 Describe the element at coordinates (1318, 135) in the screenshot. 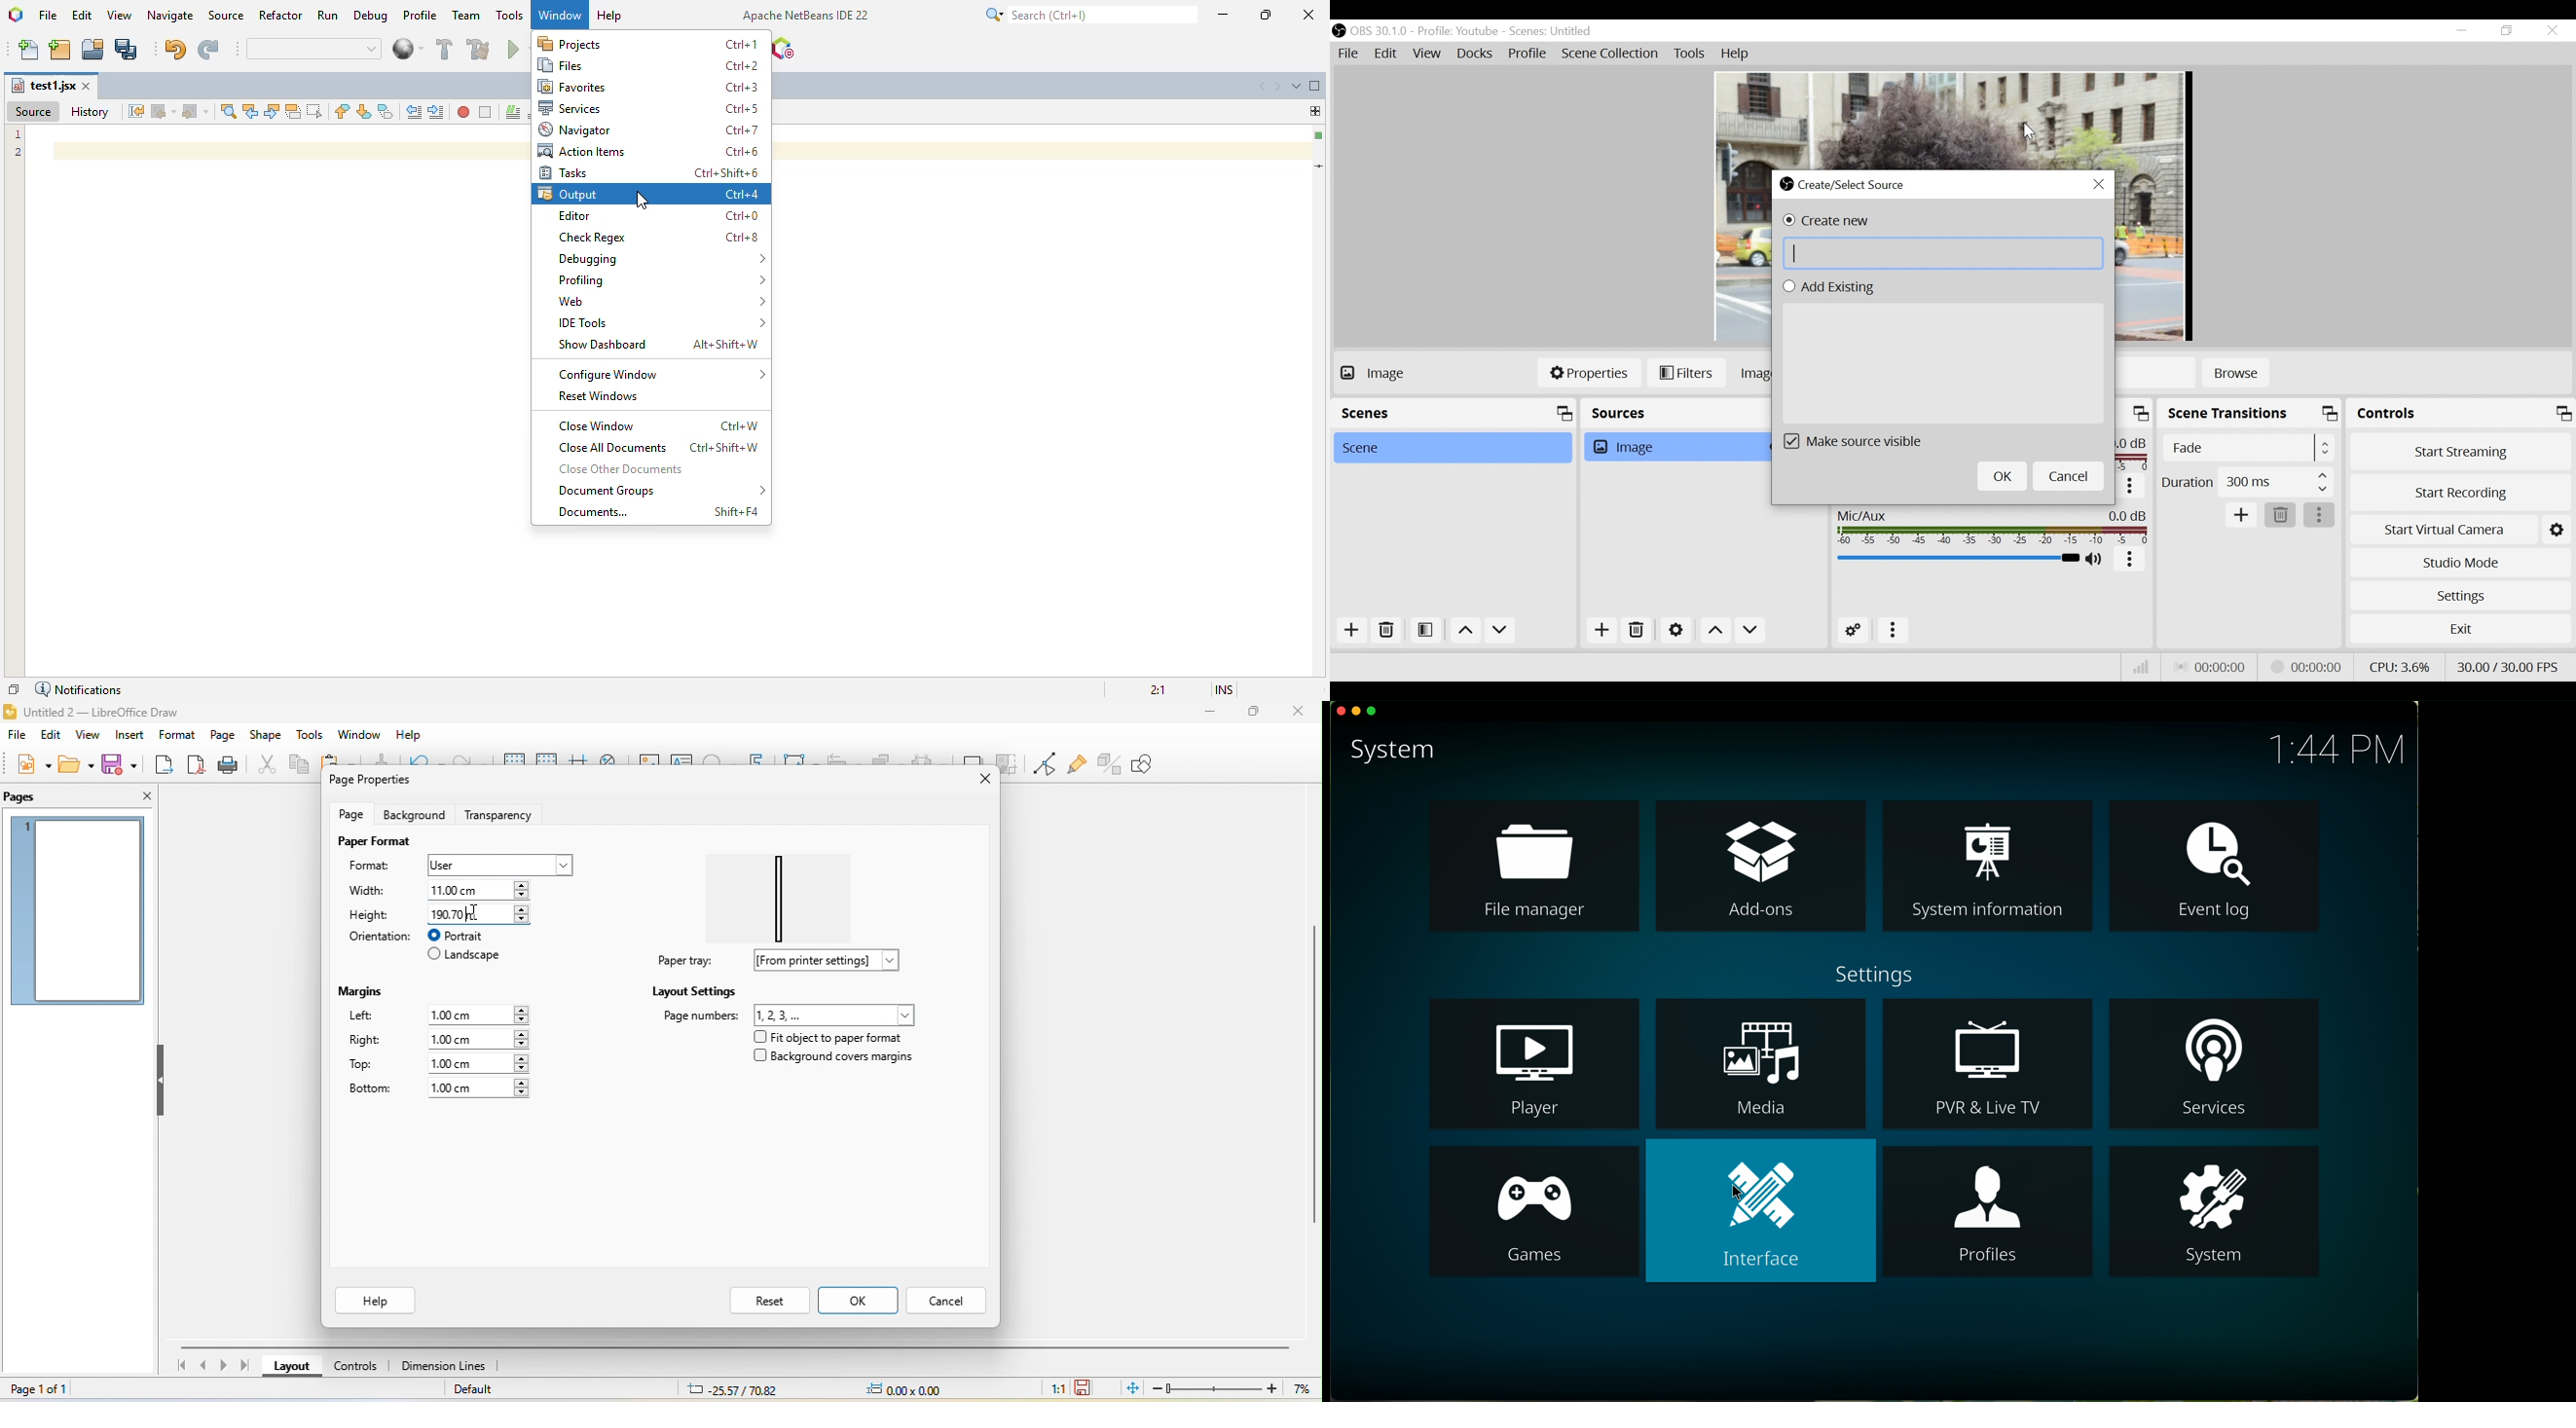

I see `no errors` at that location.